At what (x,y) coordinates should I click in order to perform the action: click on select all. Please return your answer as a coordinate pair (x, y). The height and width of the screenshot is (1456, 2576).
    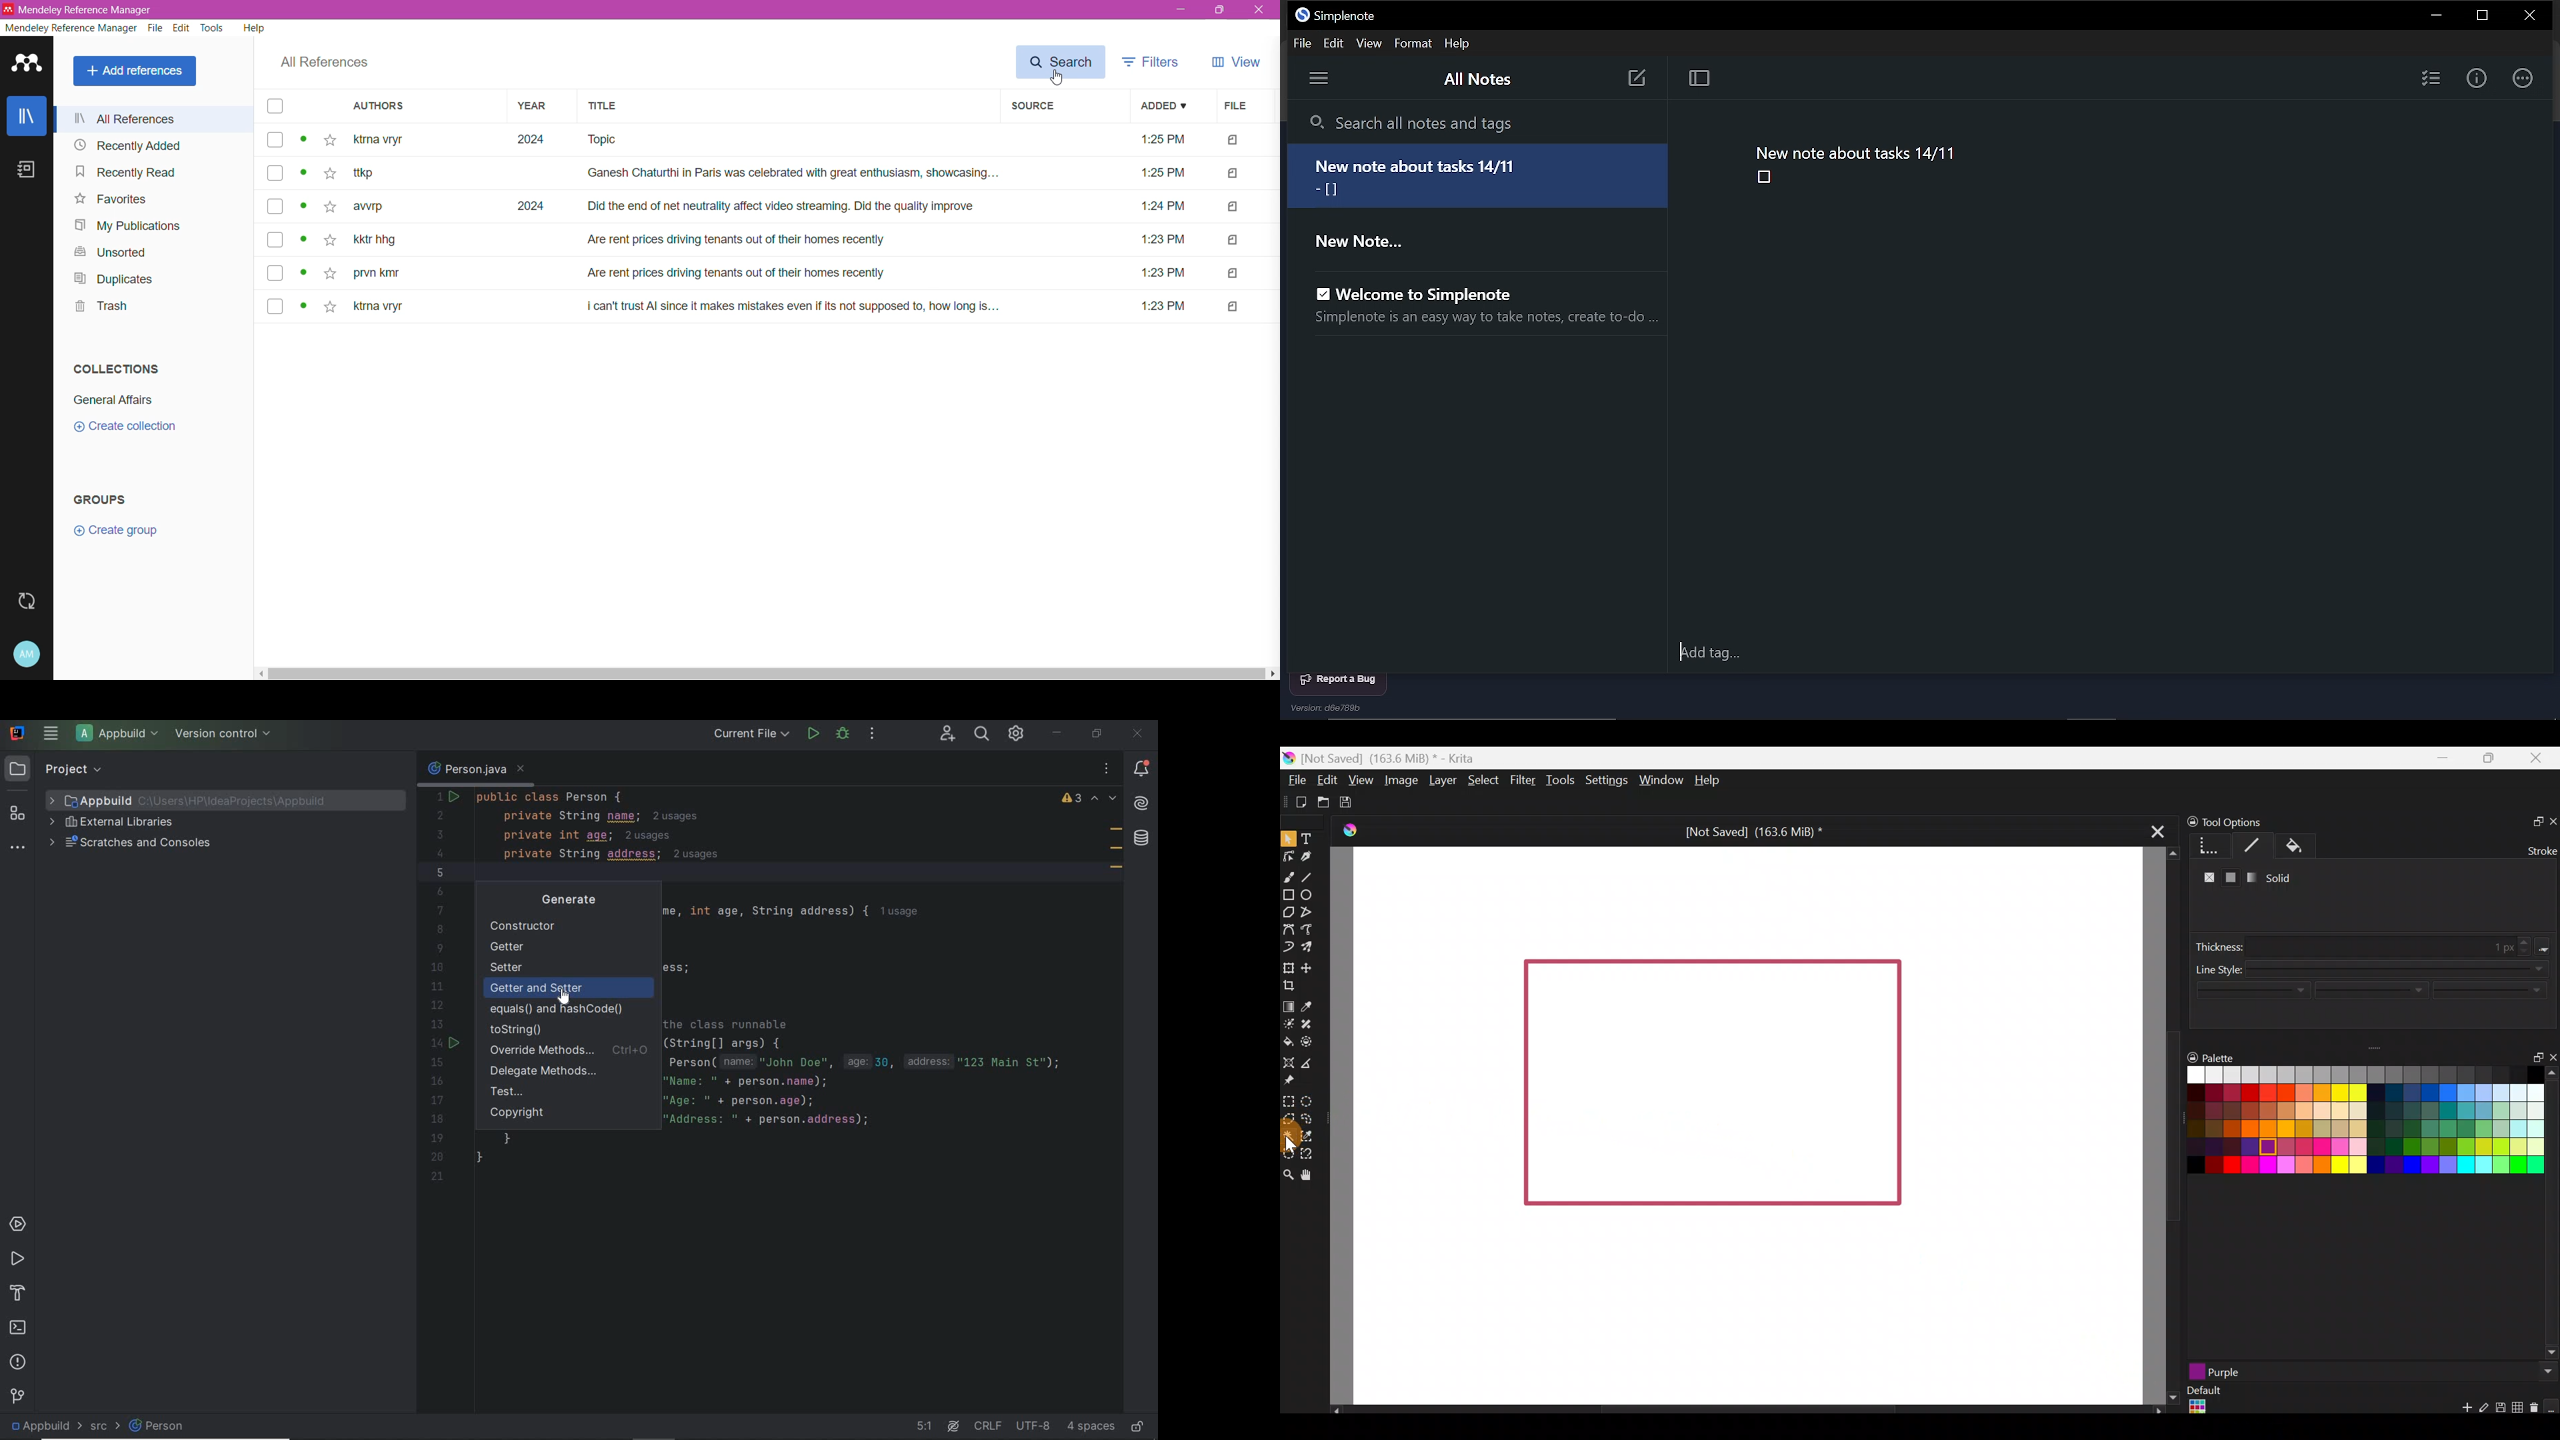
    Looking at the image, I should click on (276, 108).